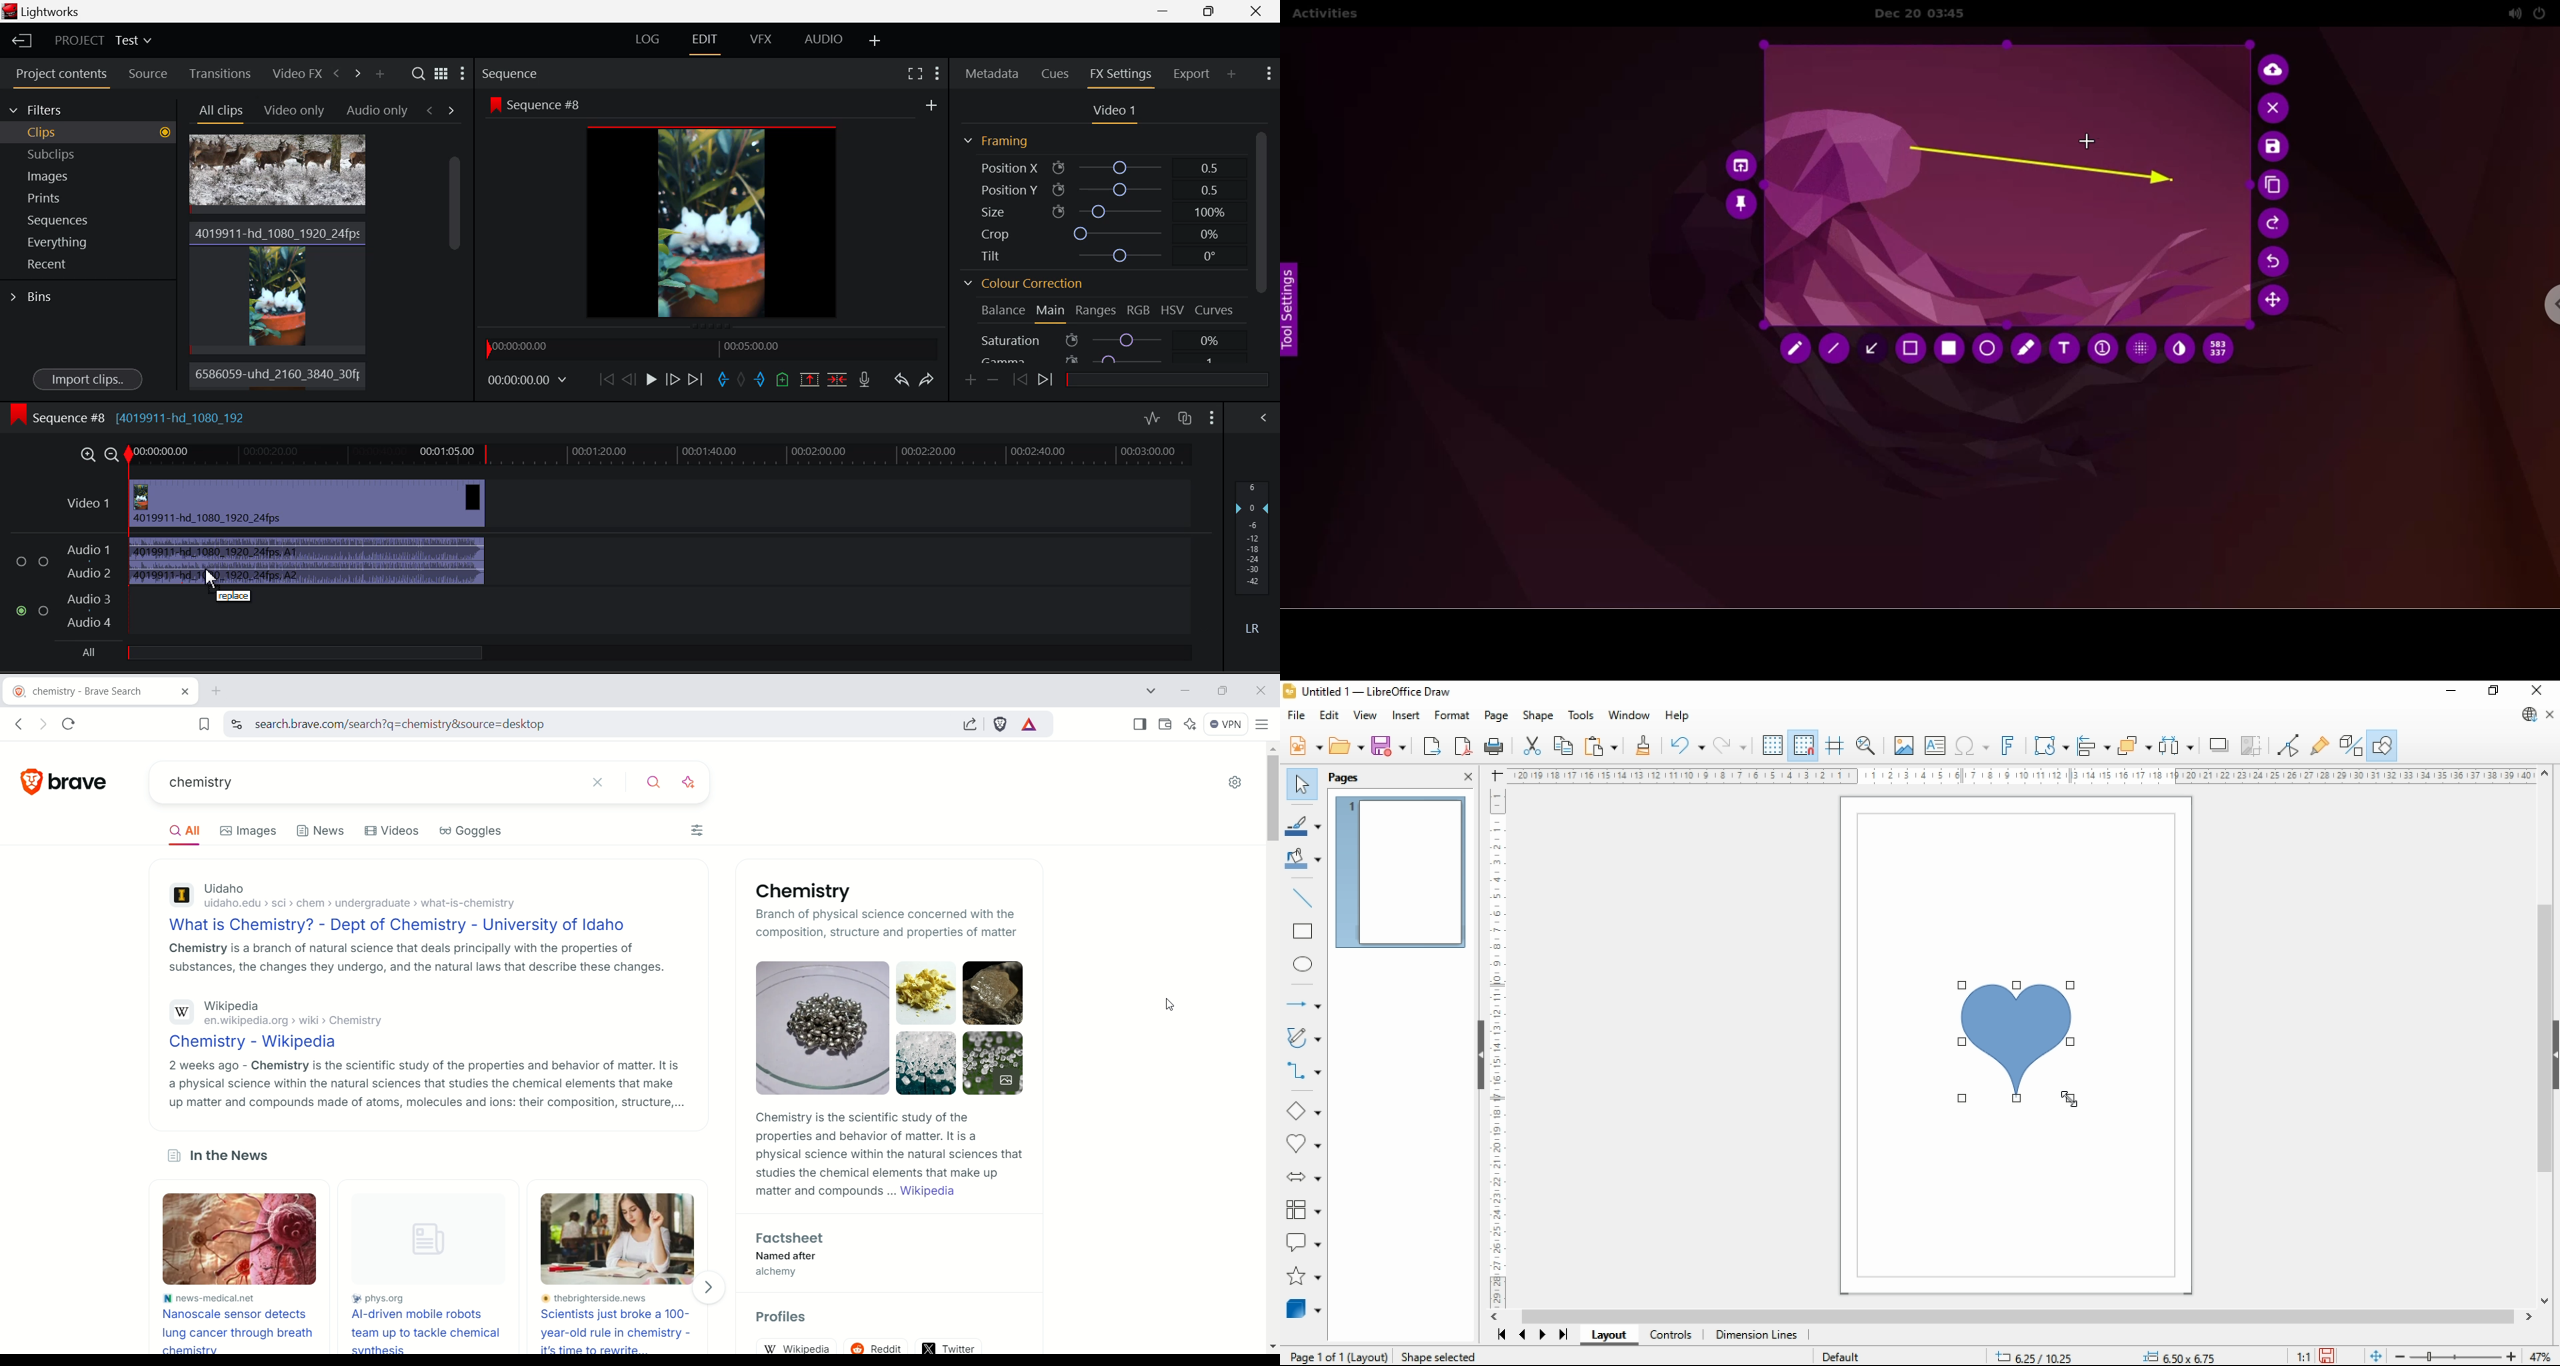  What do you see at coordinates (216, 581) in the screenshot?
I see `Cursor Position AFTER_LAST_ACTION` at bounding box center [216, 581].